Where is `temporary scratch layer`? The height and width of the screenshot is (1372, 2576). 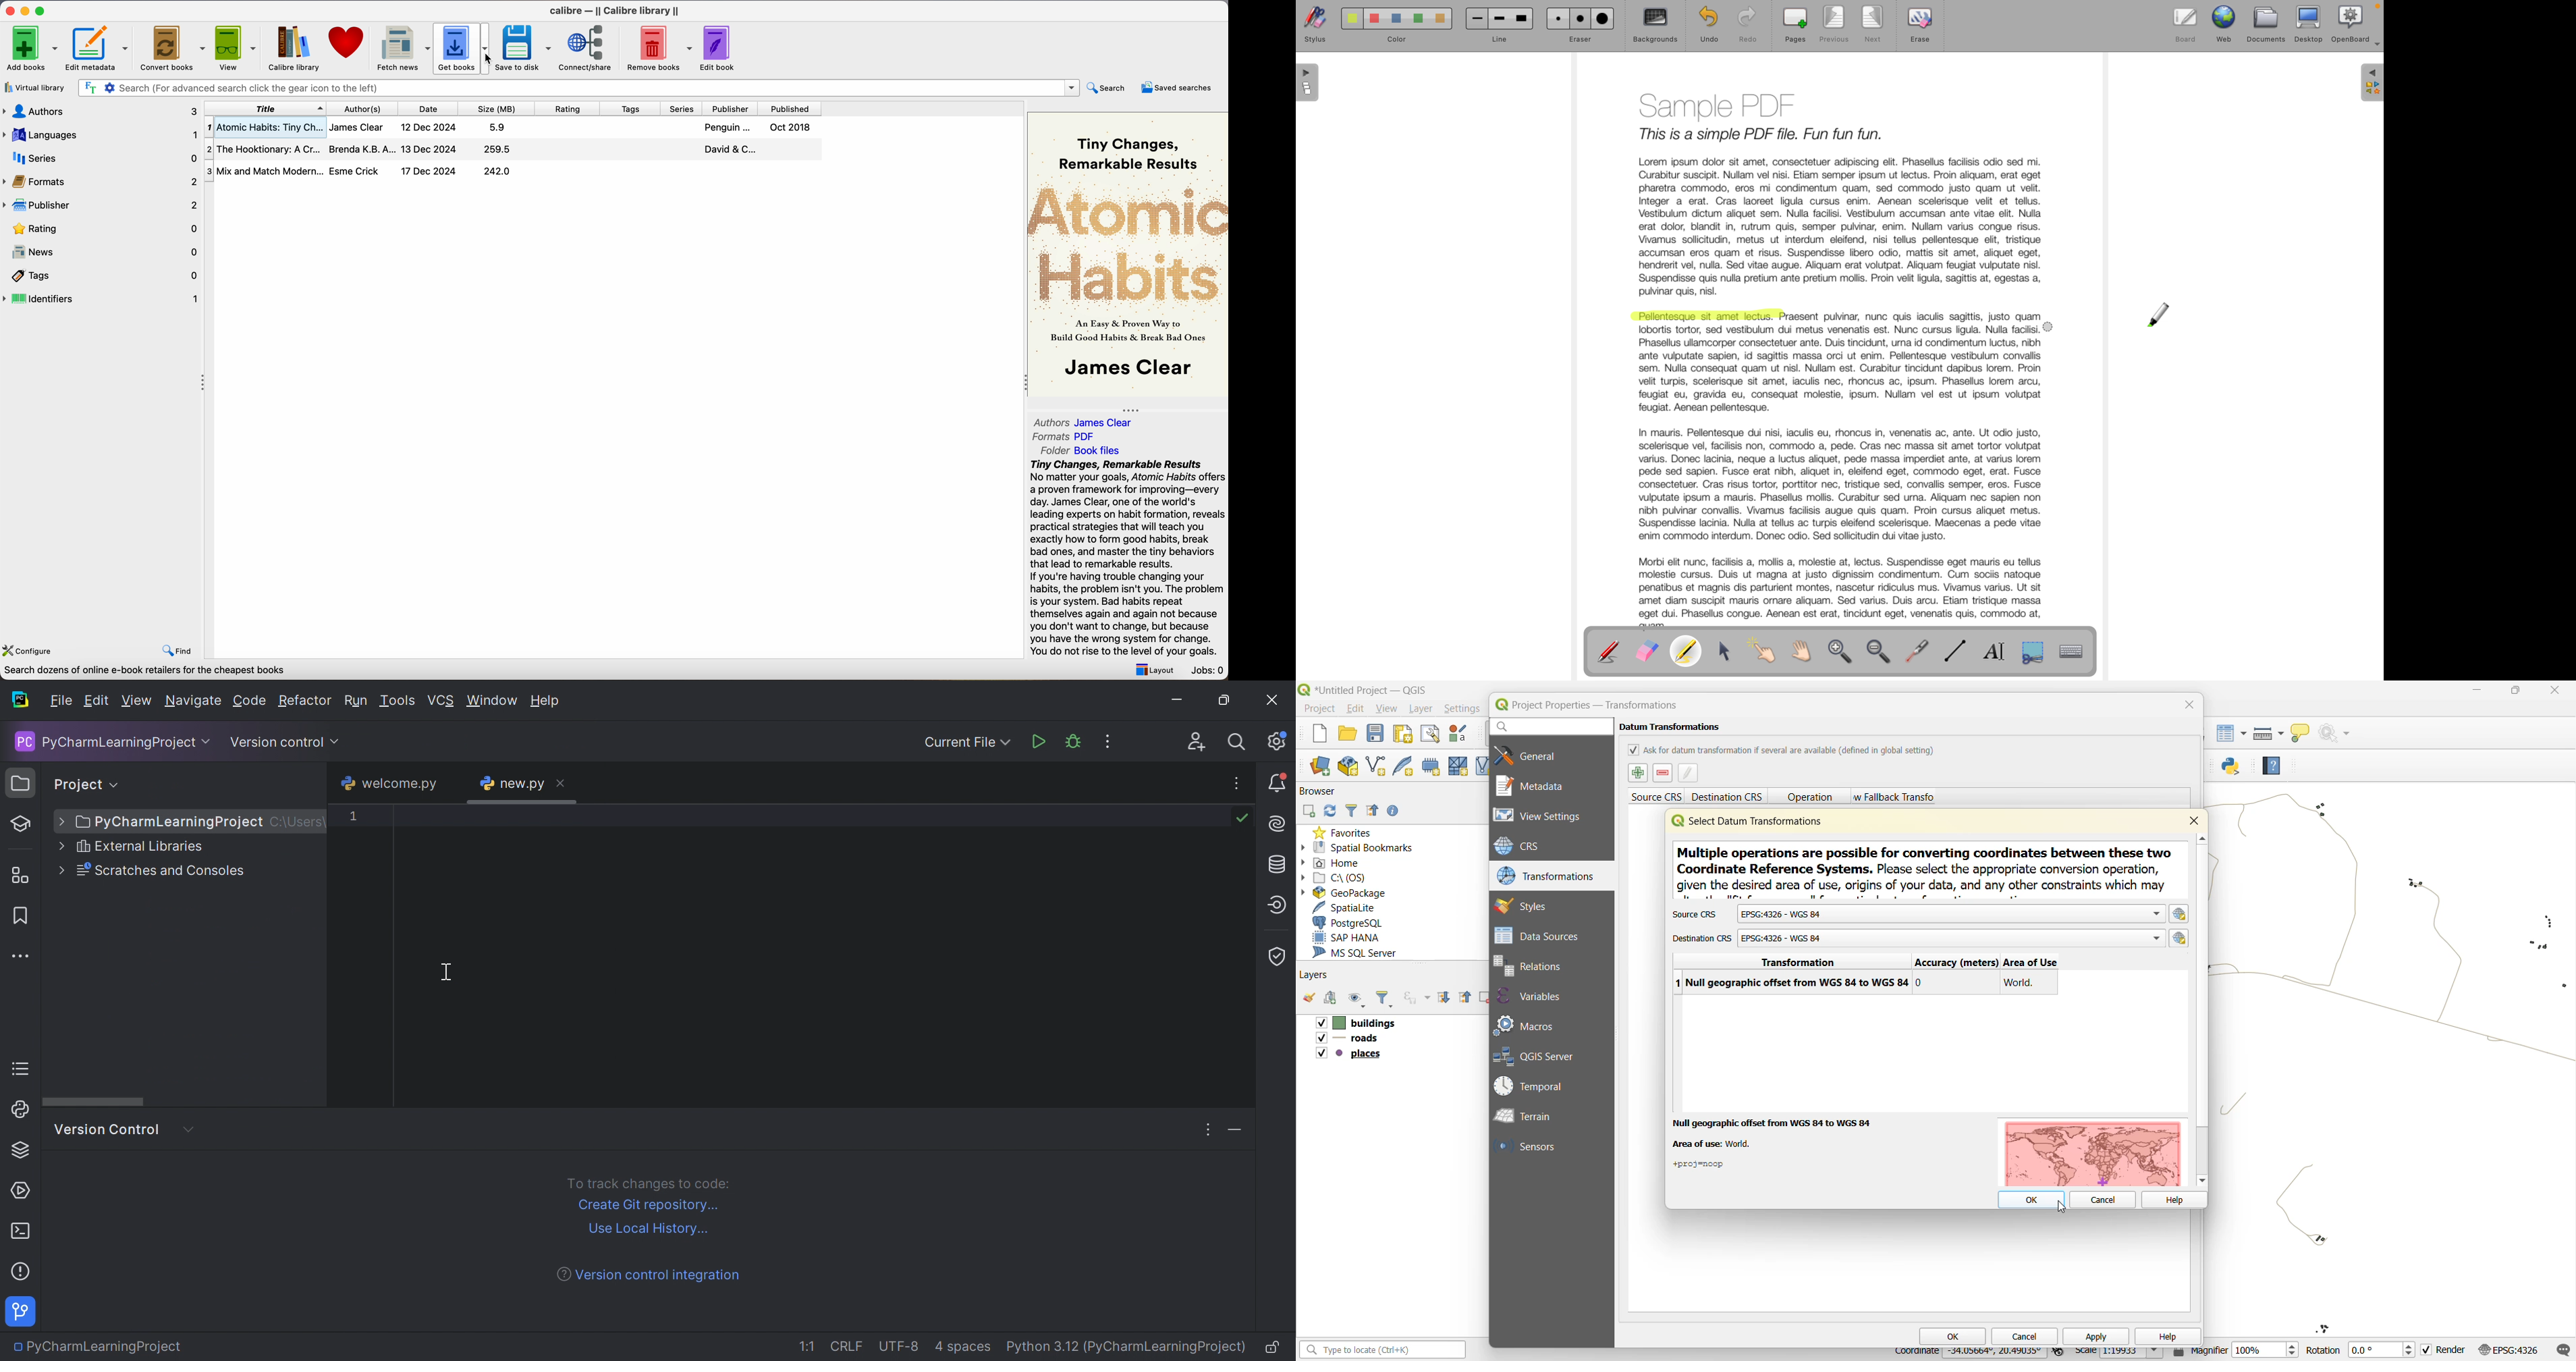
temporary scratch layer is located at coordinates (1430, 766).